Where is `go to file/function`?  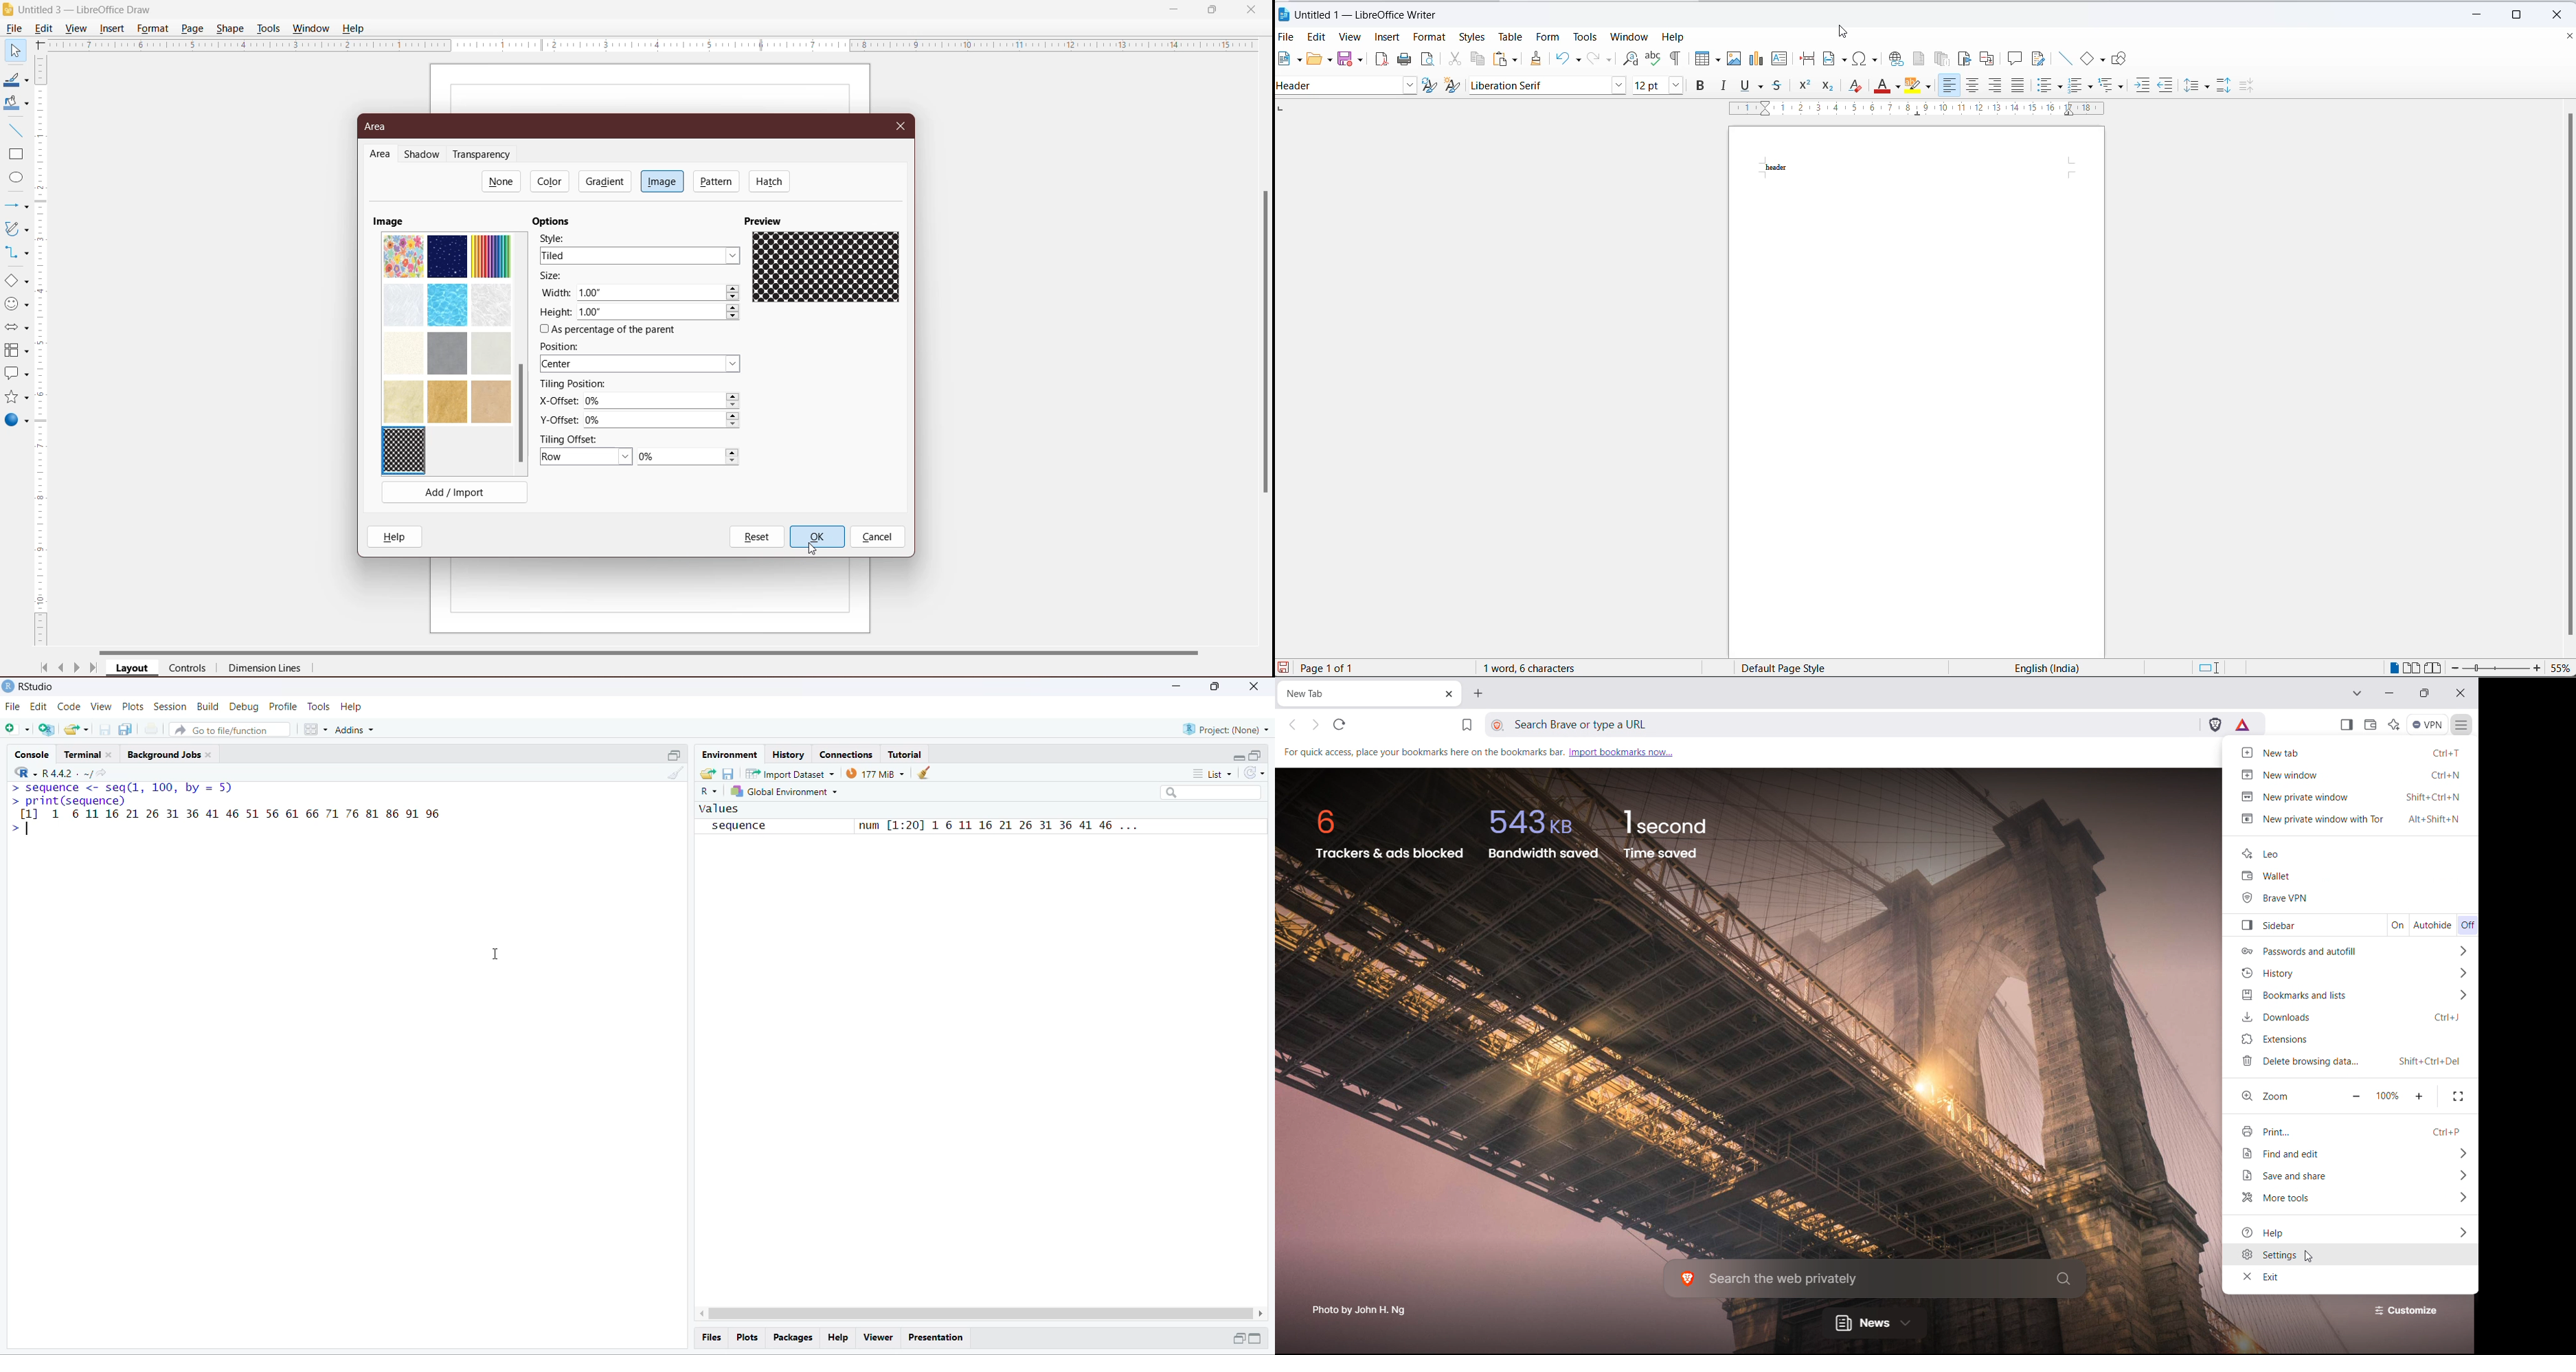
go to file/function is located at coordinates (229, 729).